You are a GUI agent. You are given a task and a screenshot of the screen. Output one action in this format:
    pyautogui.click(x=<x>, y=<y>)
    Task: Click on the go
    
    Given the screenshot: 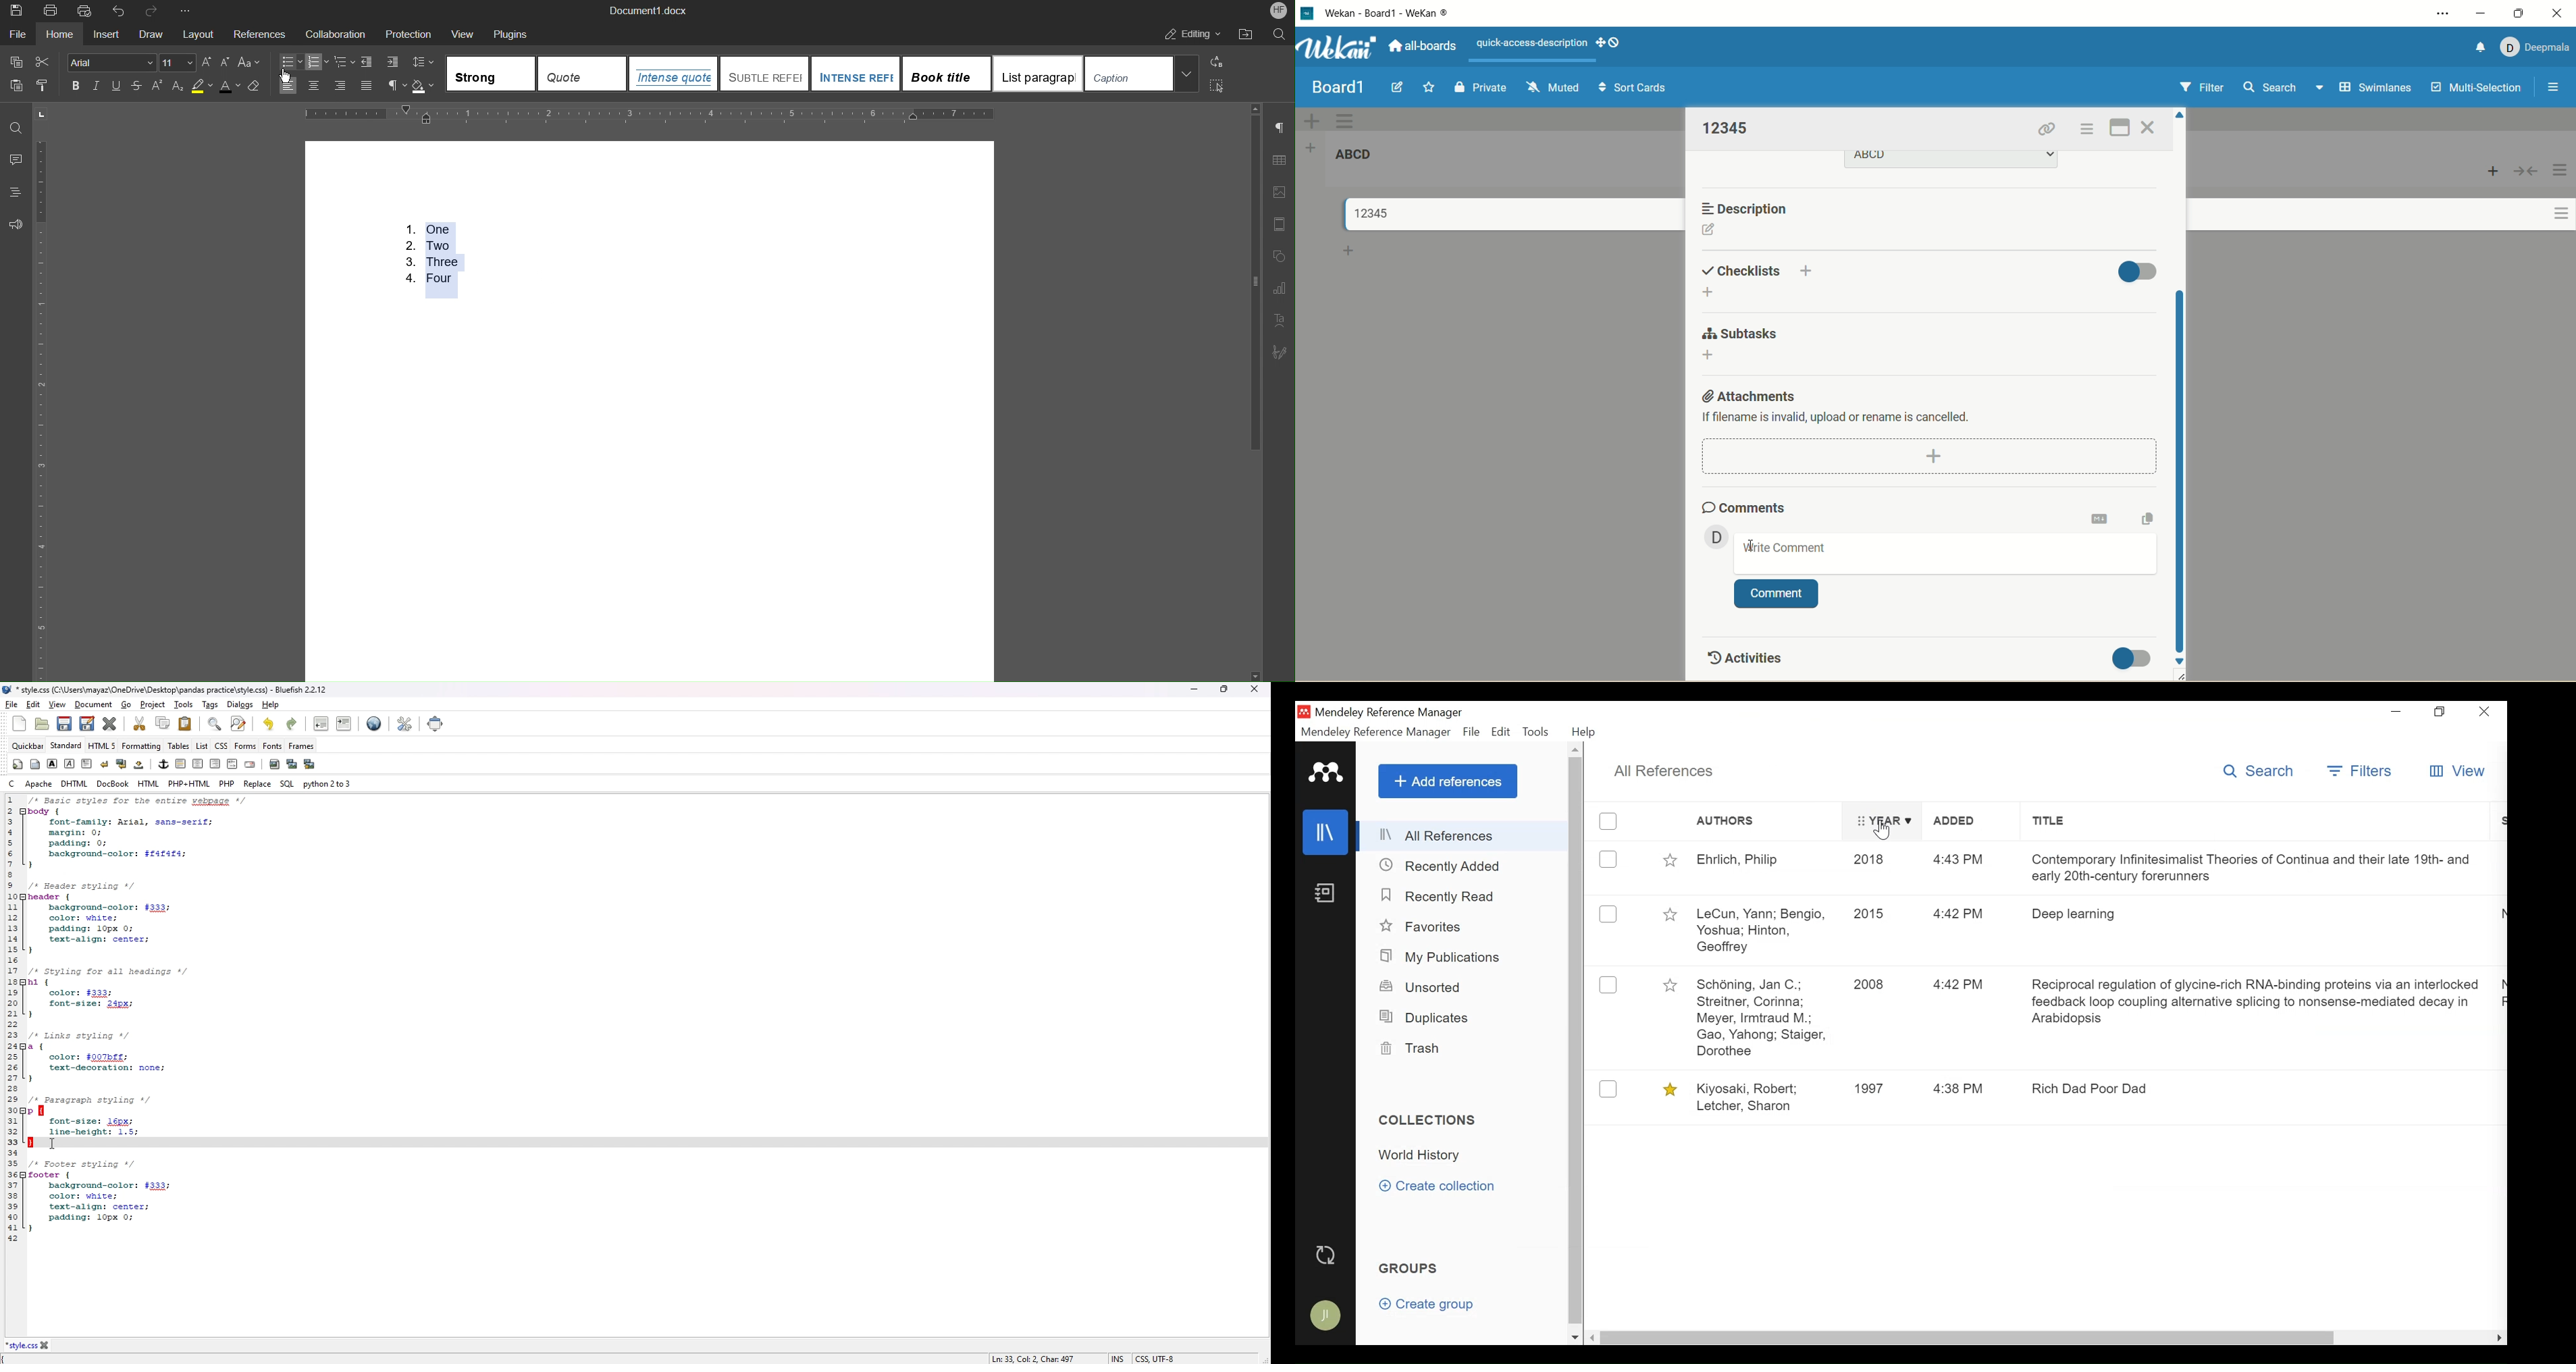 What is the action you would take?
    pyautogui.click(x=126, y=705)
    